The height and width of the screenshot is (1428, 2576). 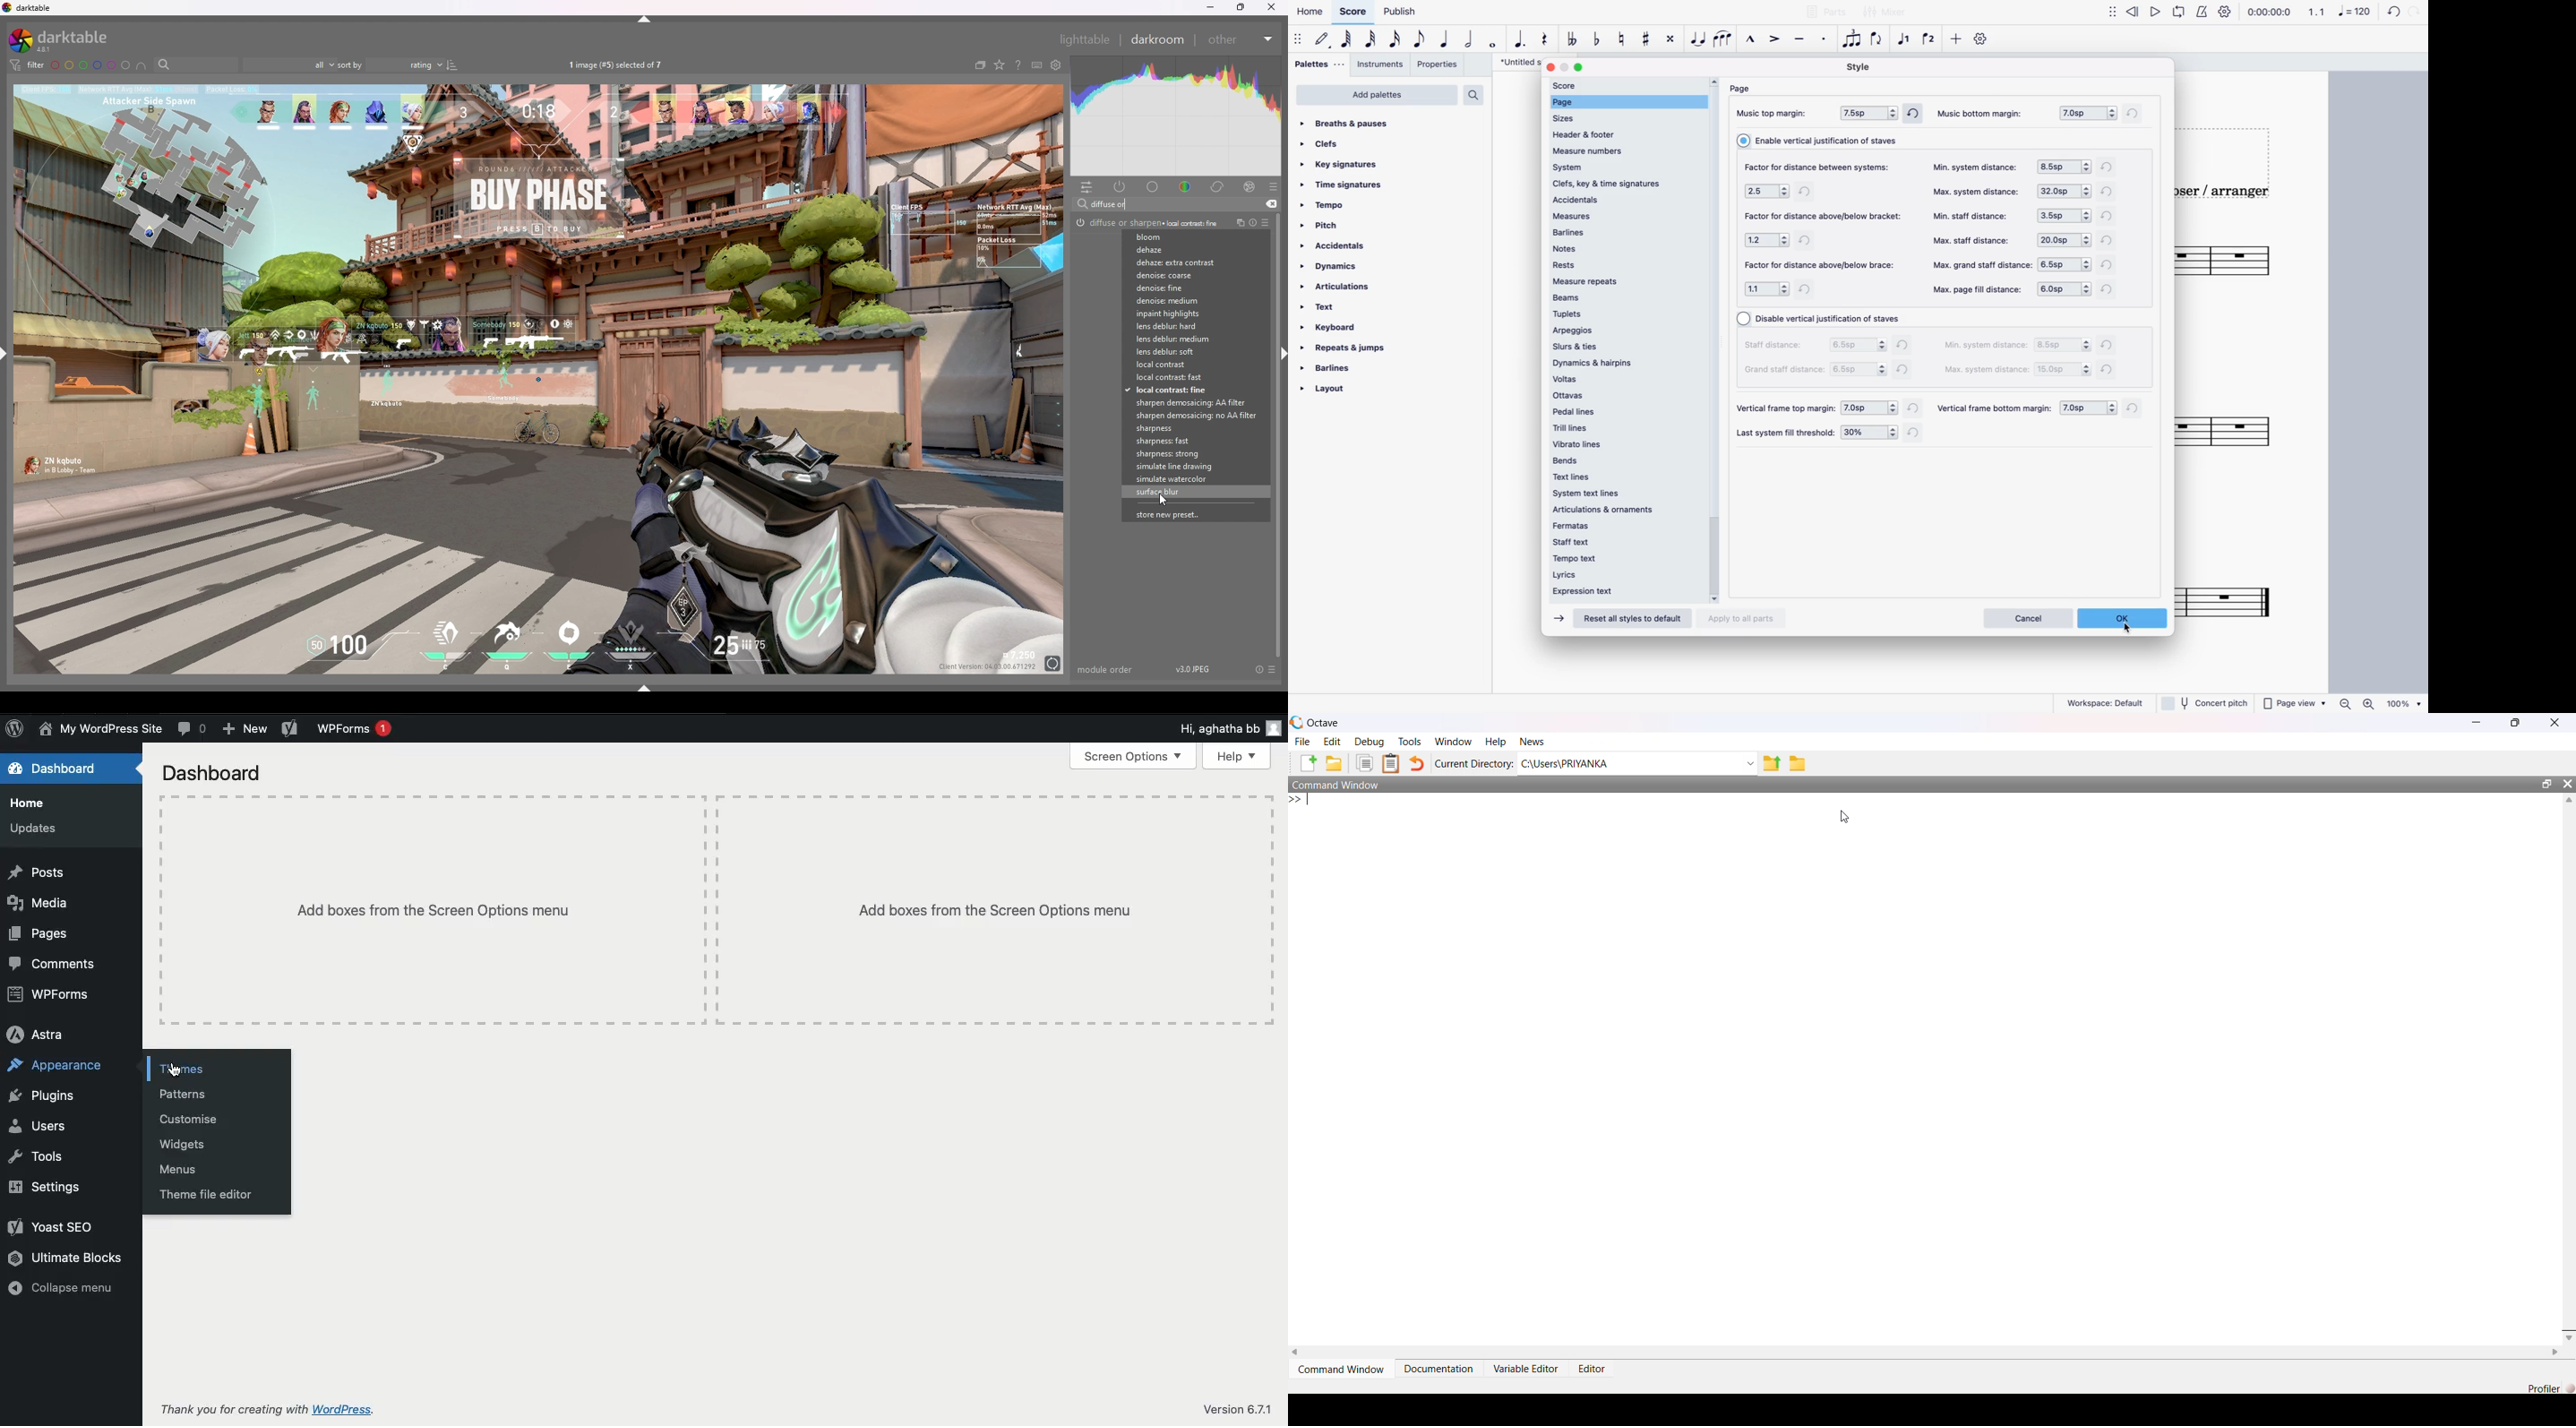 What do you see at coordinates (1492, 42) in the screenshot?
I see `full note` at bounding box center [1492, 42].